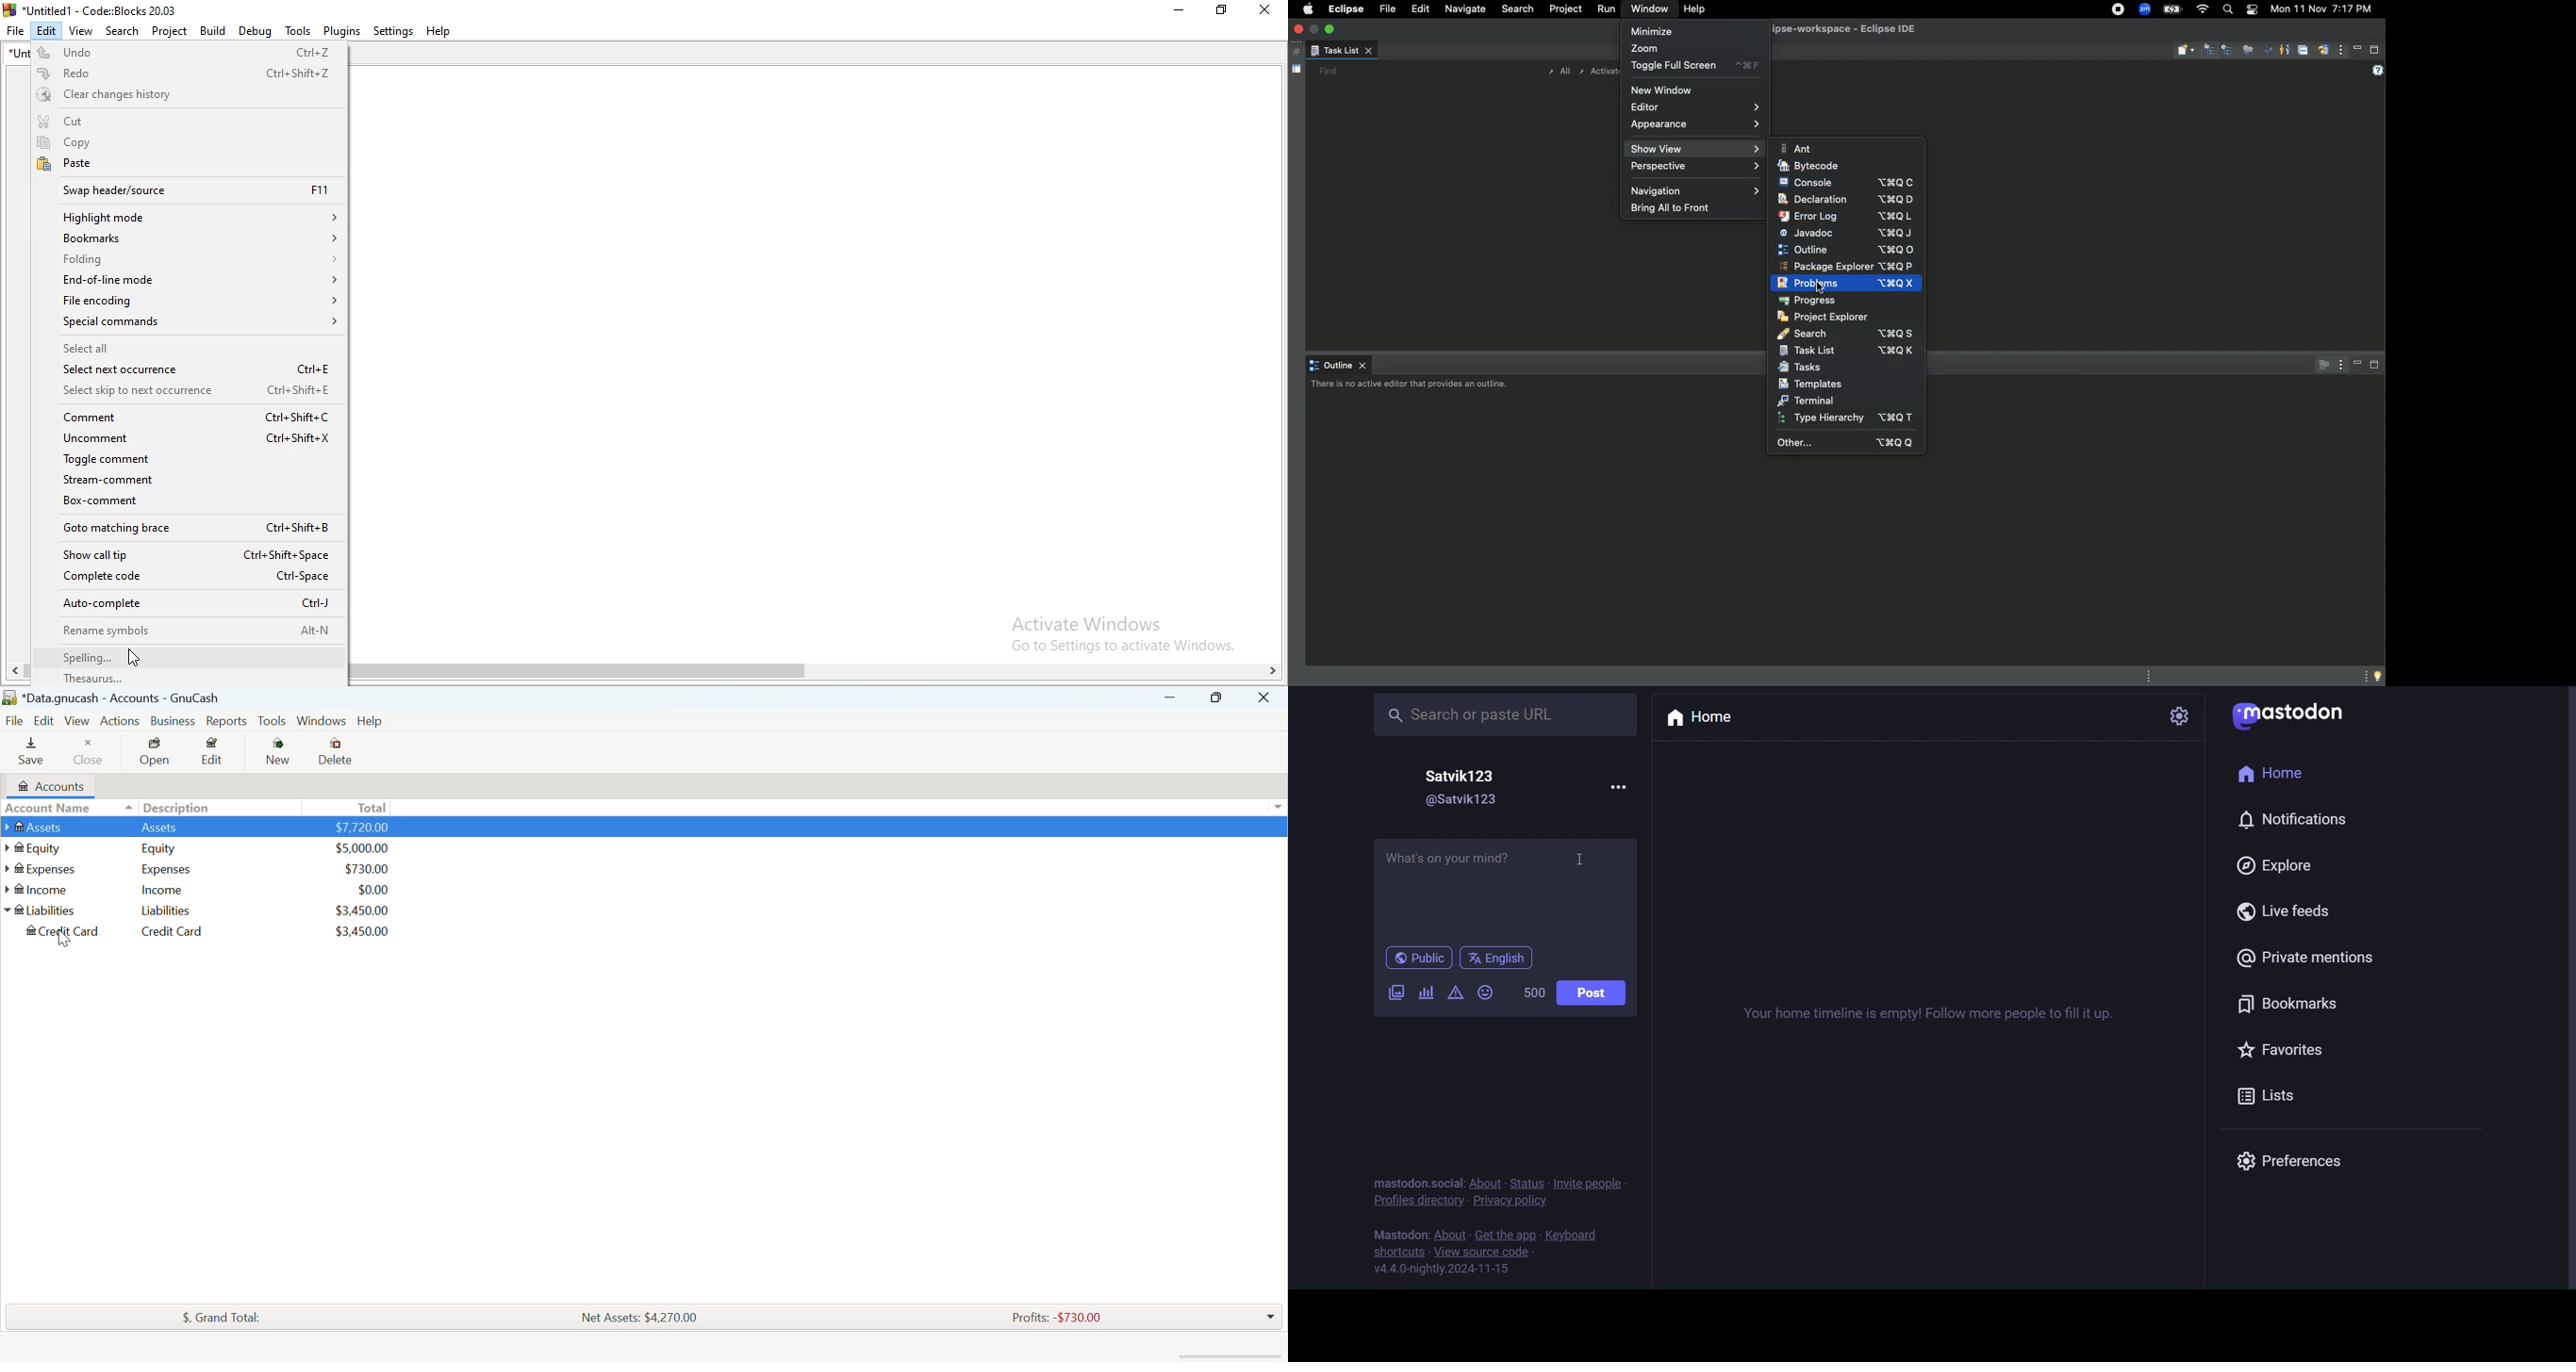  Describe the element at coordinates (137, 659) in the screenshot. I see `cursor on spelling` at that location.